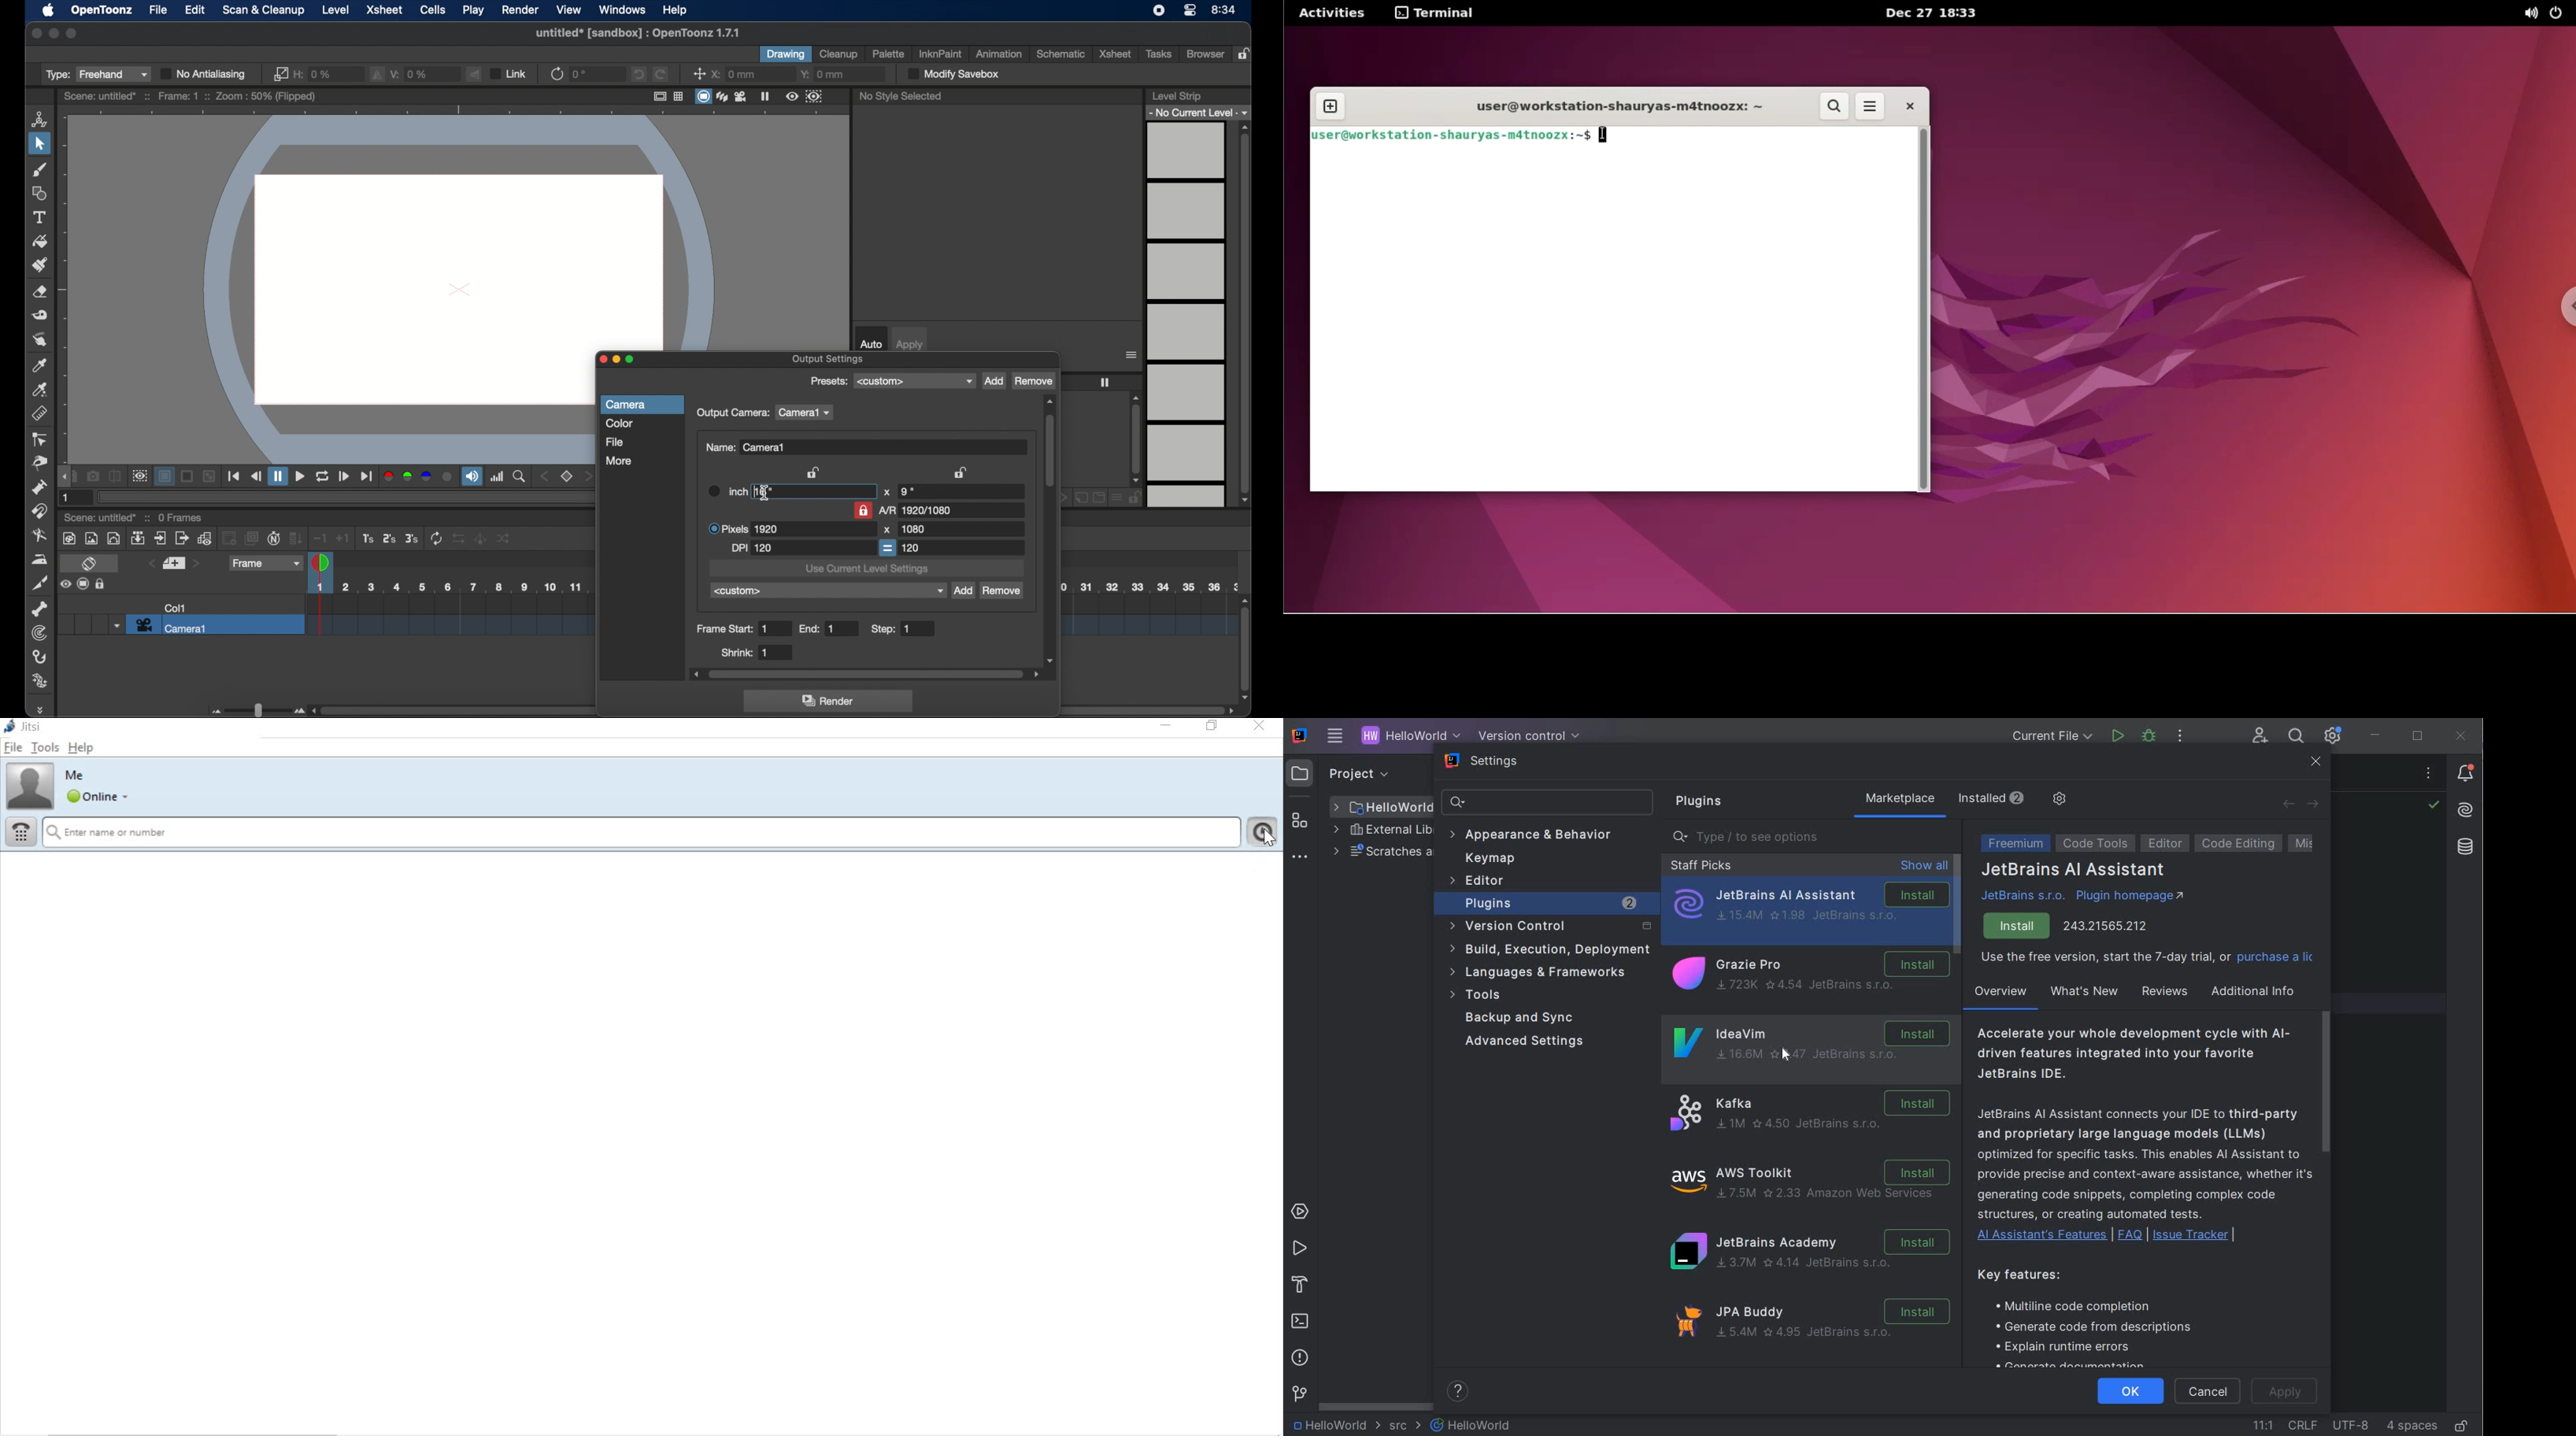  Describe the element at coordinates (279, 74) in the screenshot. I see `link` at that location.